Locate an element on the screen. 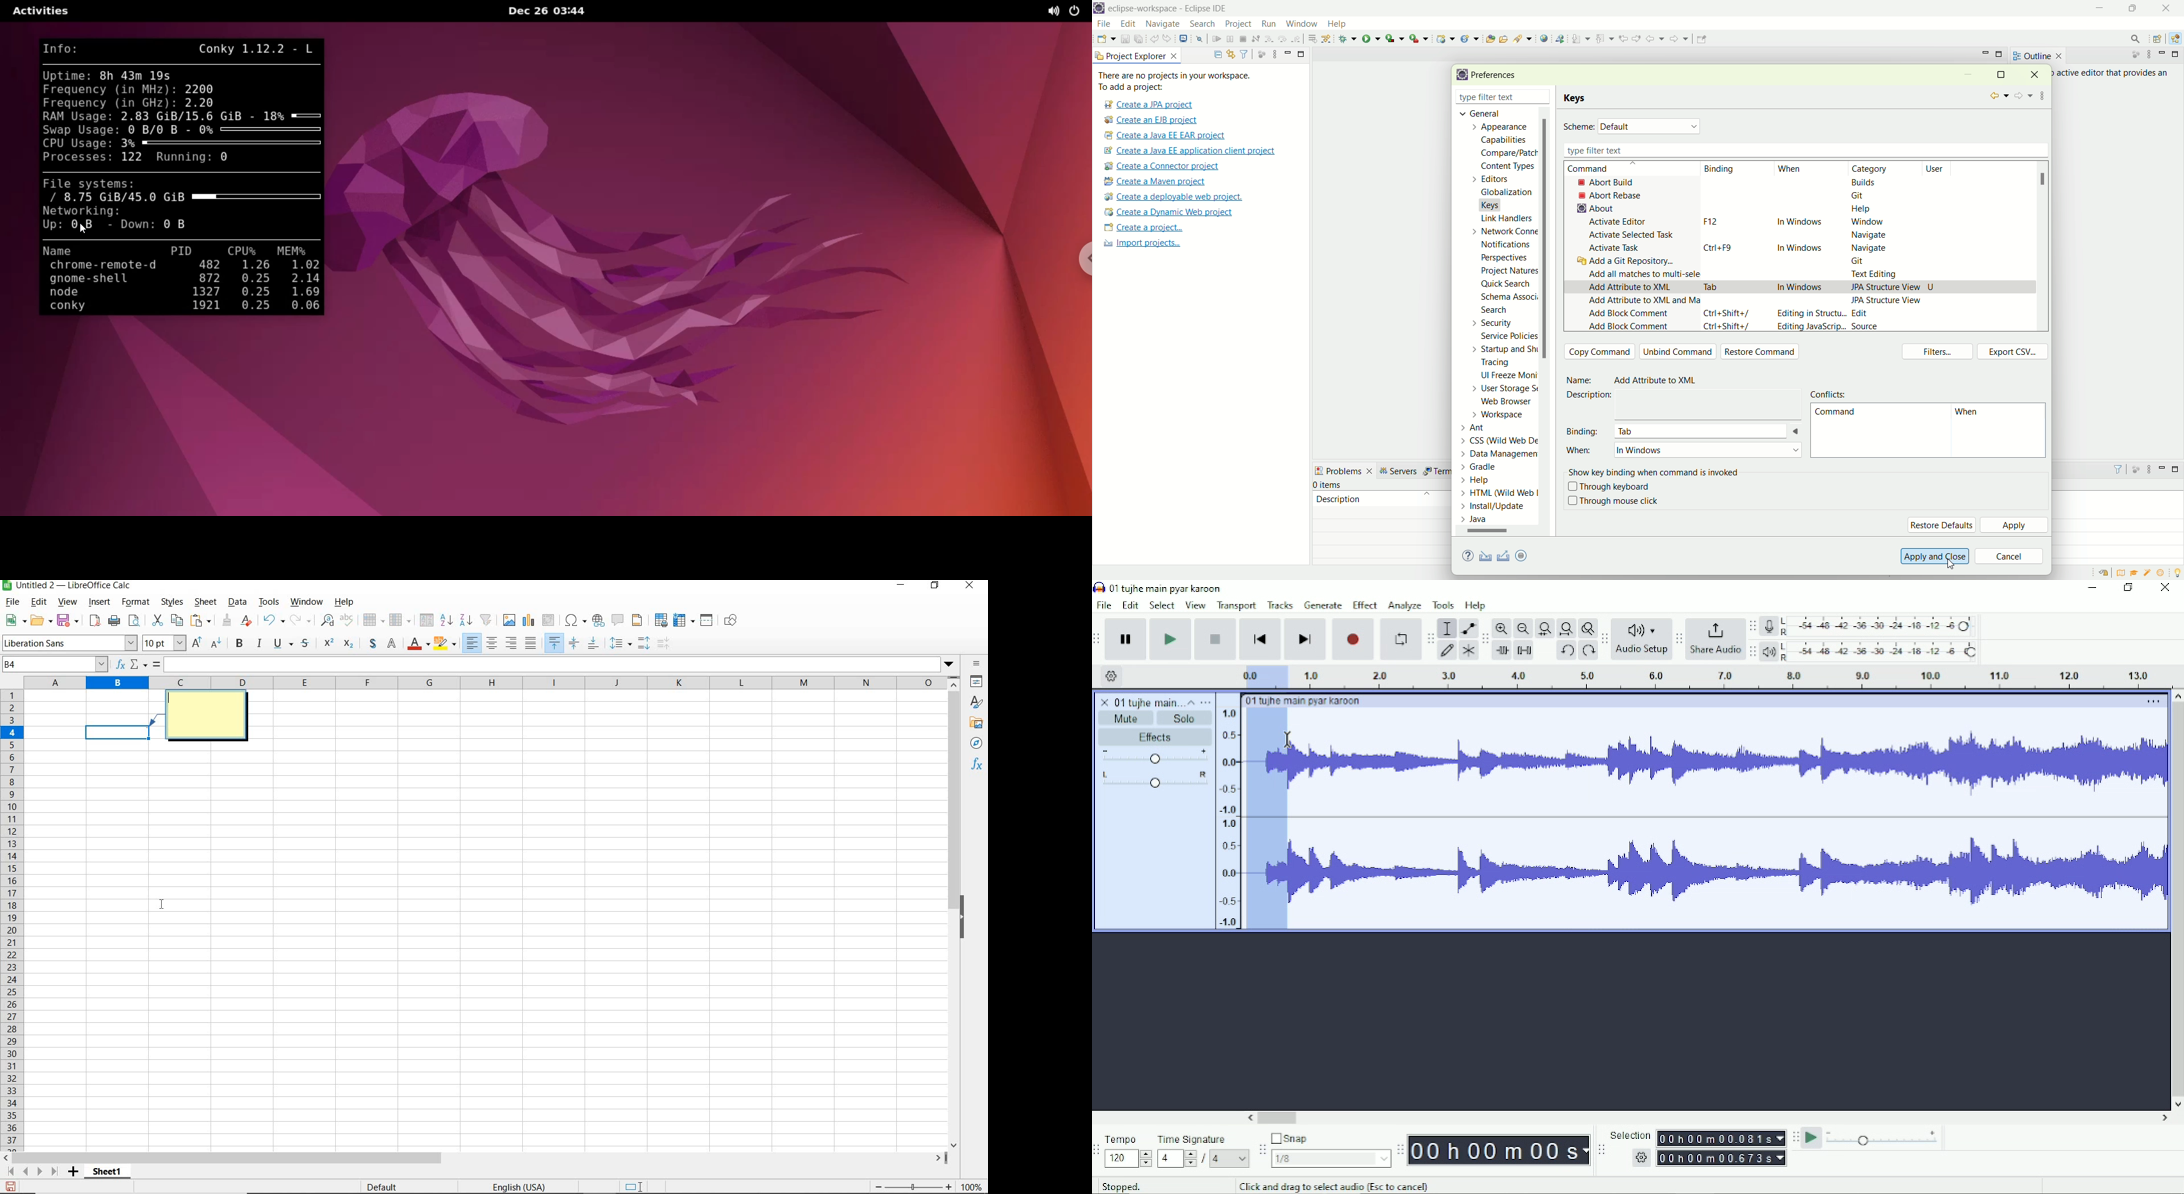 The width and height of the screenshot is (2184, 1204). step return is located at coordinates (1298, 38).